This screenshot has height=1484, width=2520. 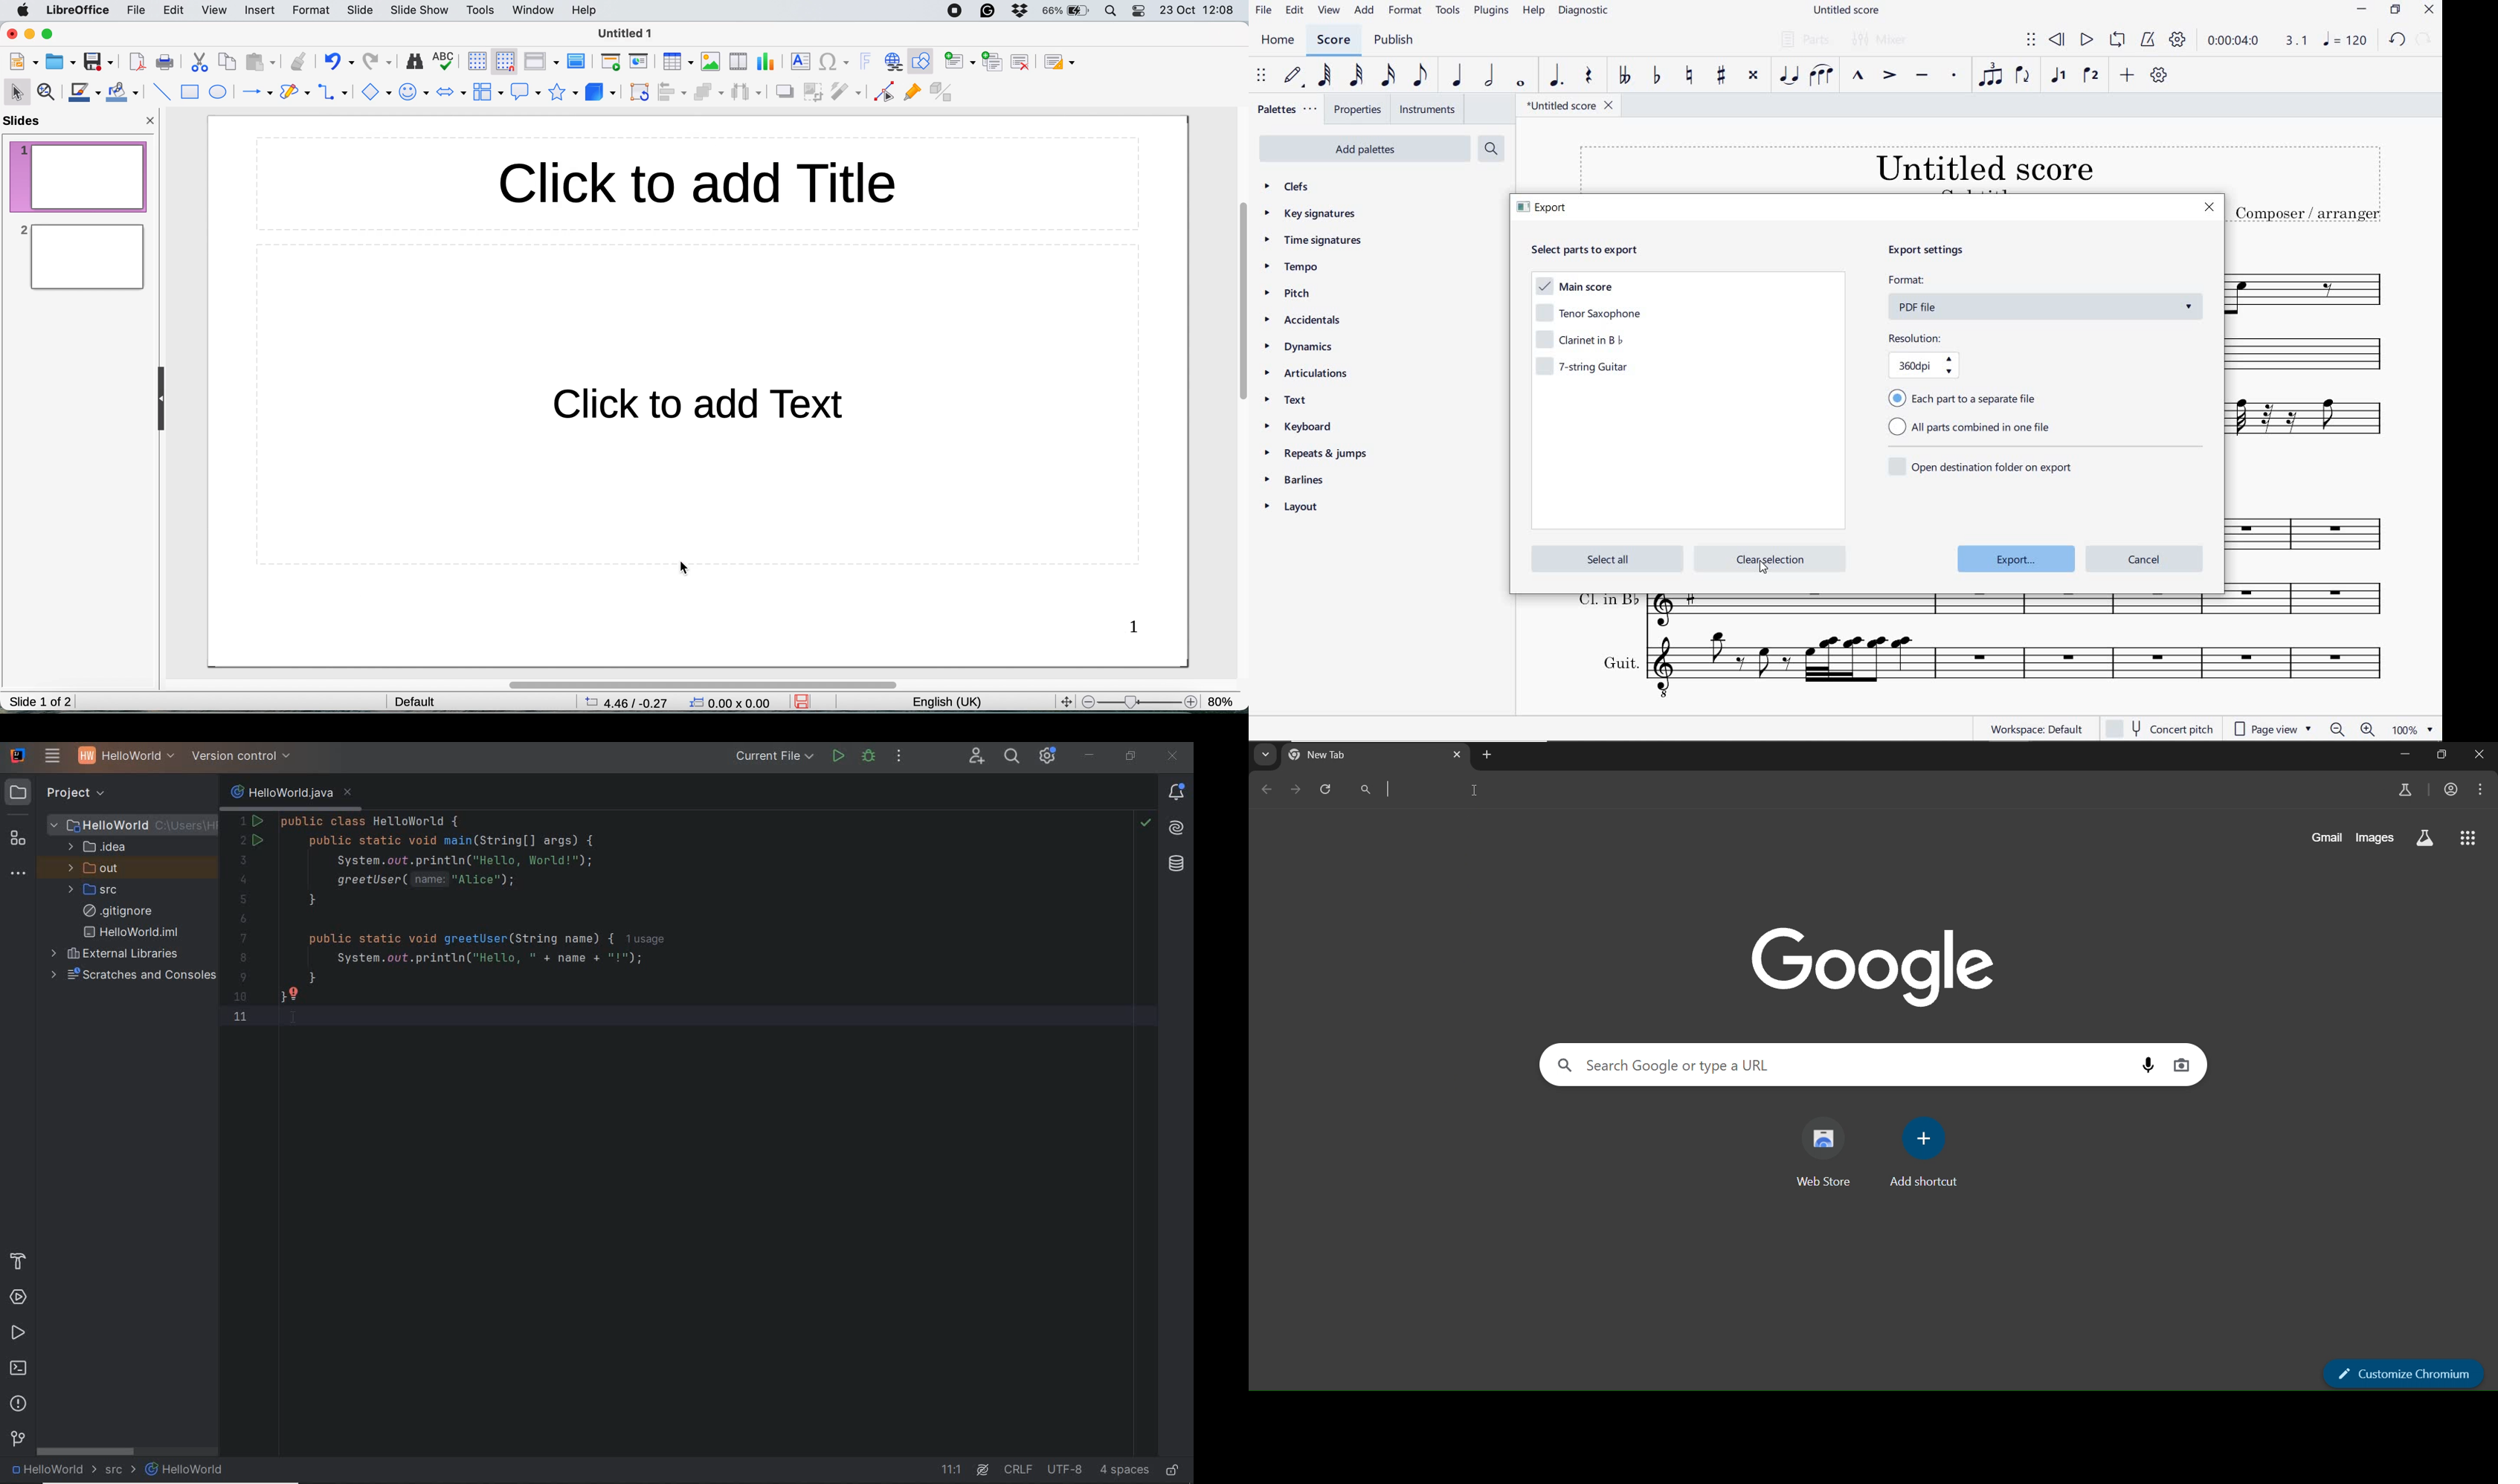 I want to click on concert pitch, so click(x=2161, y=729).